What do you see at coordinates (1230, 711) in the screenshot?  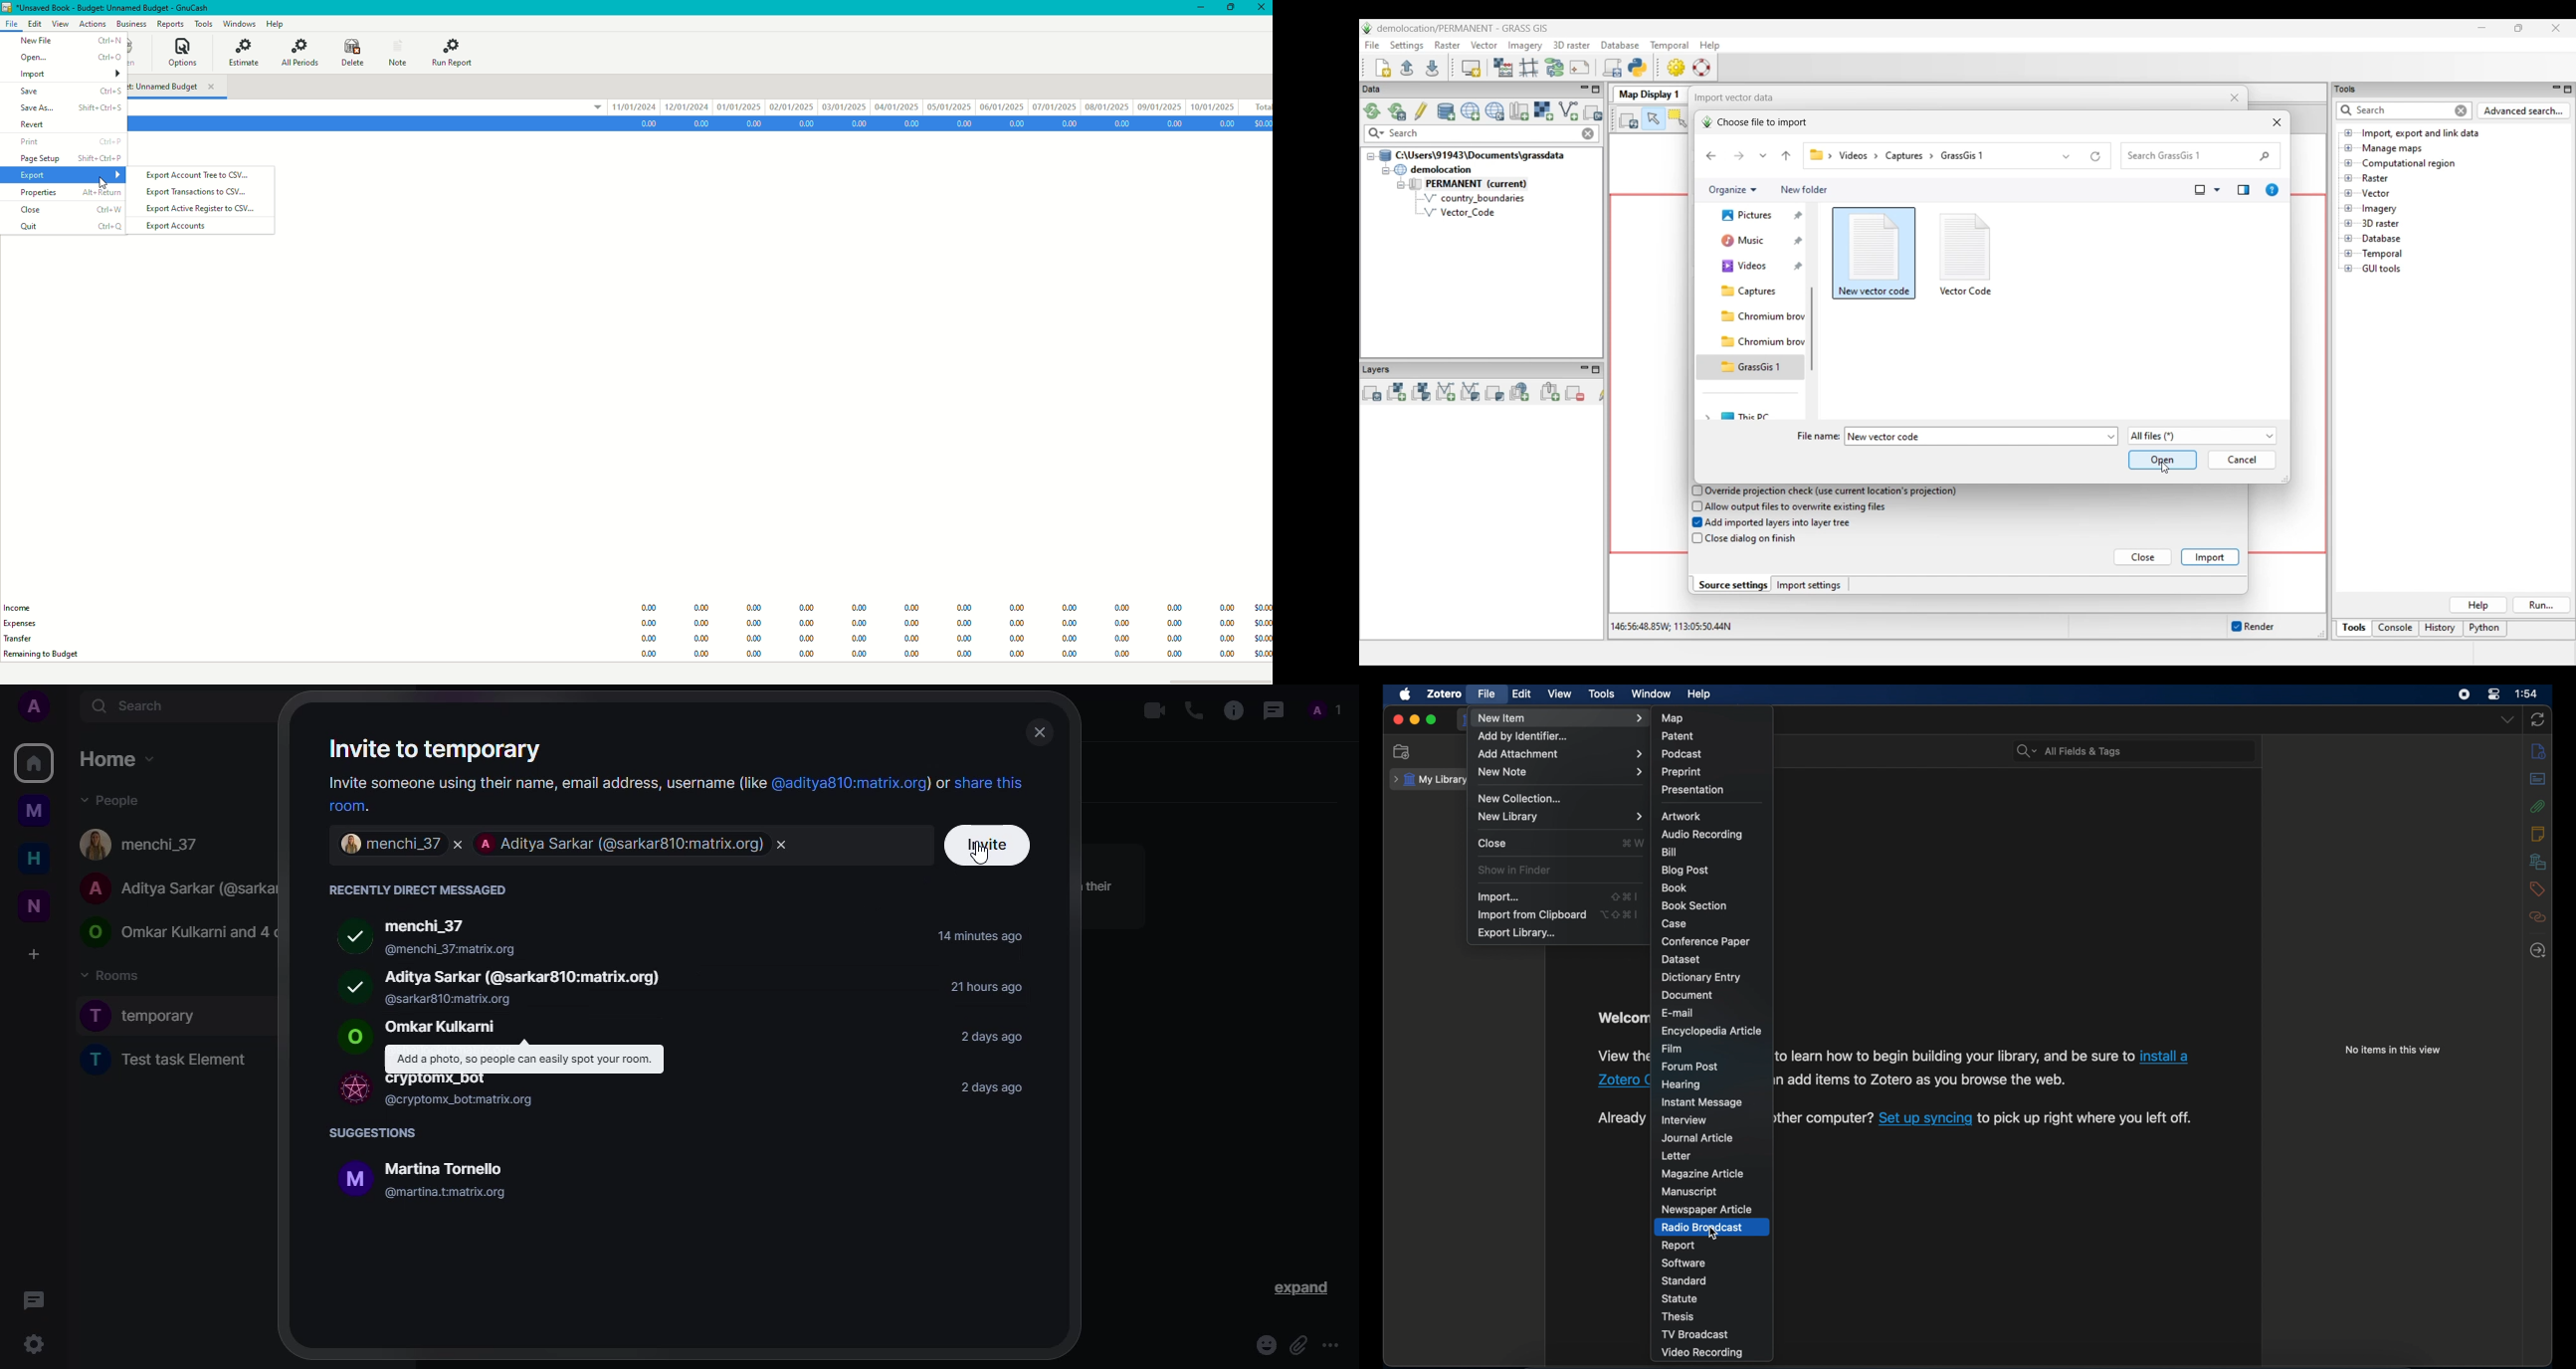 I see `info` at bounding box center [1230, 711].